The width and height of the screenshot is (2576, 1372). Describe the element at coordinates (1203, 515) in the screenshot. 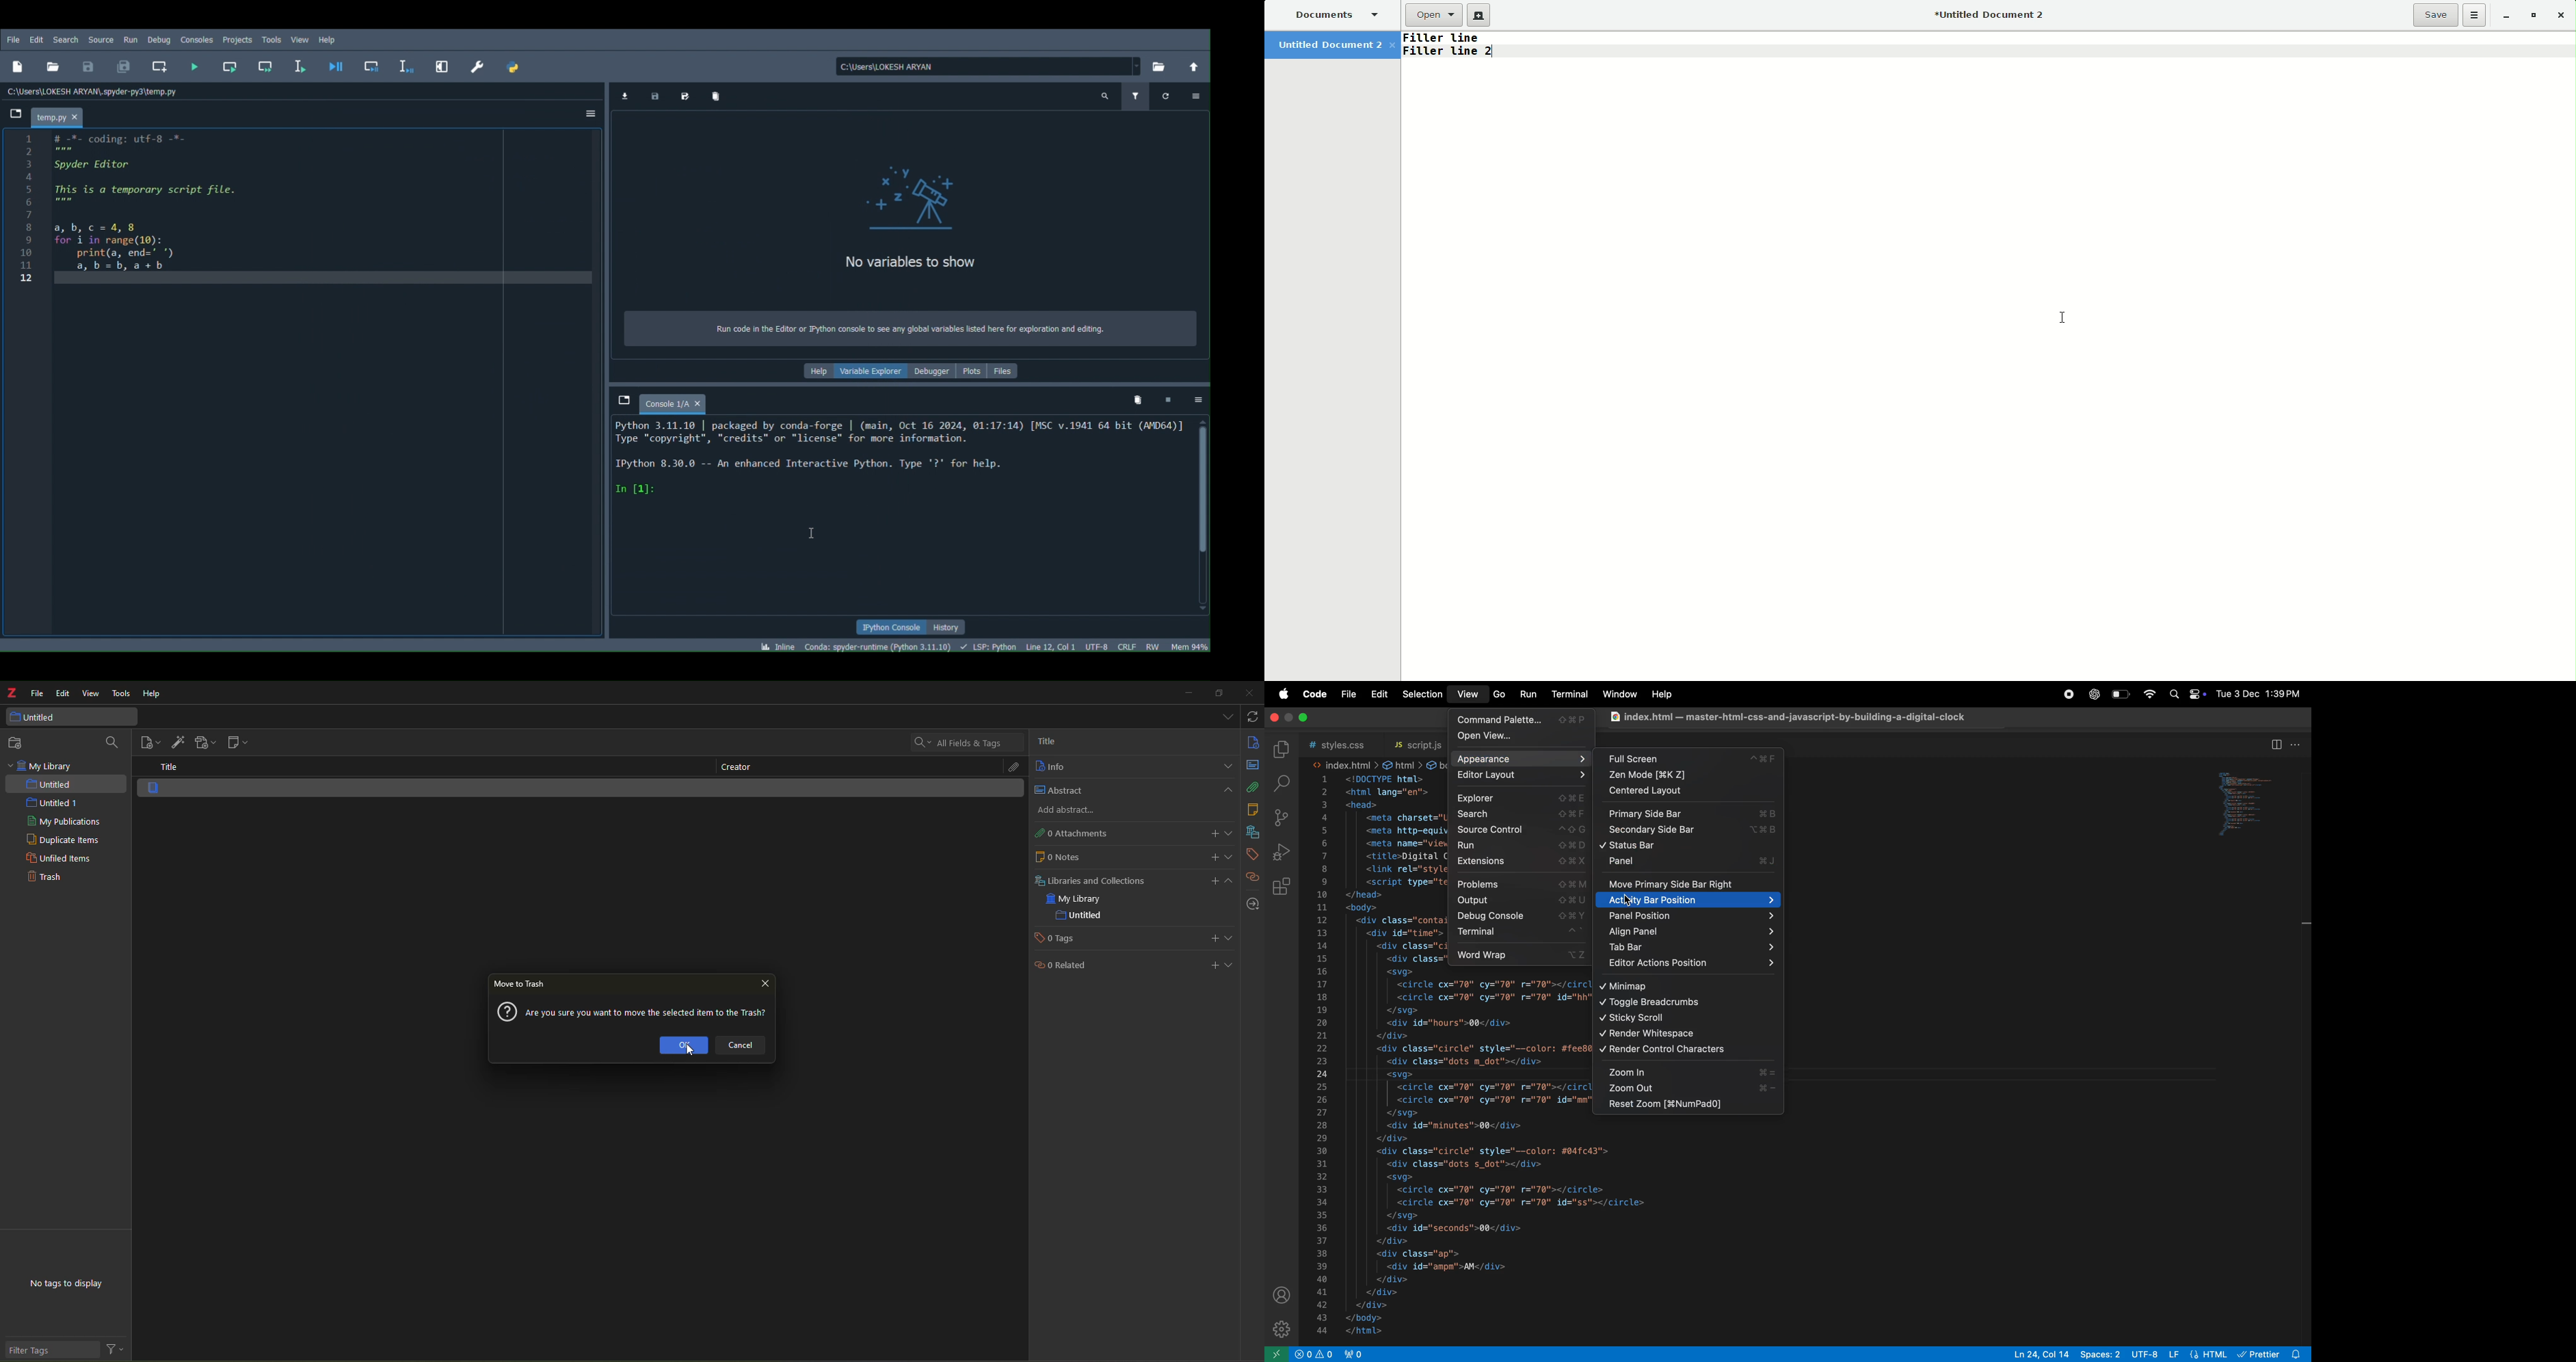

I see `Scrollbar` at that location.